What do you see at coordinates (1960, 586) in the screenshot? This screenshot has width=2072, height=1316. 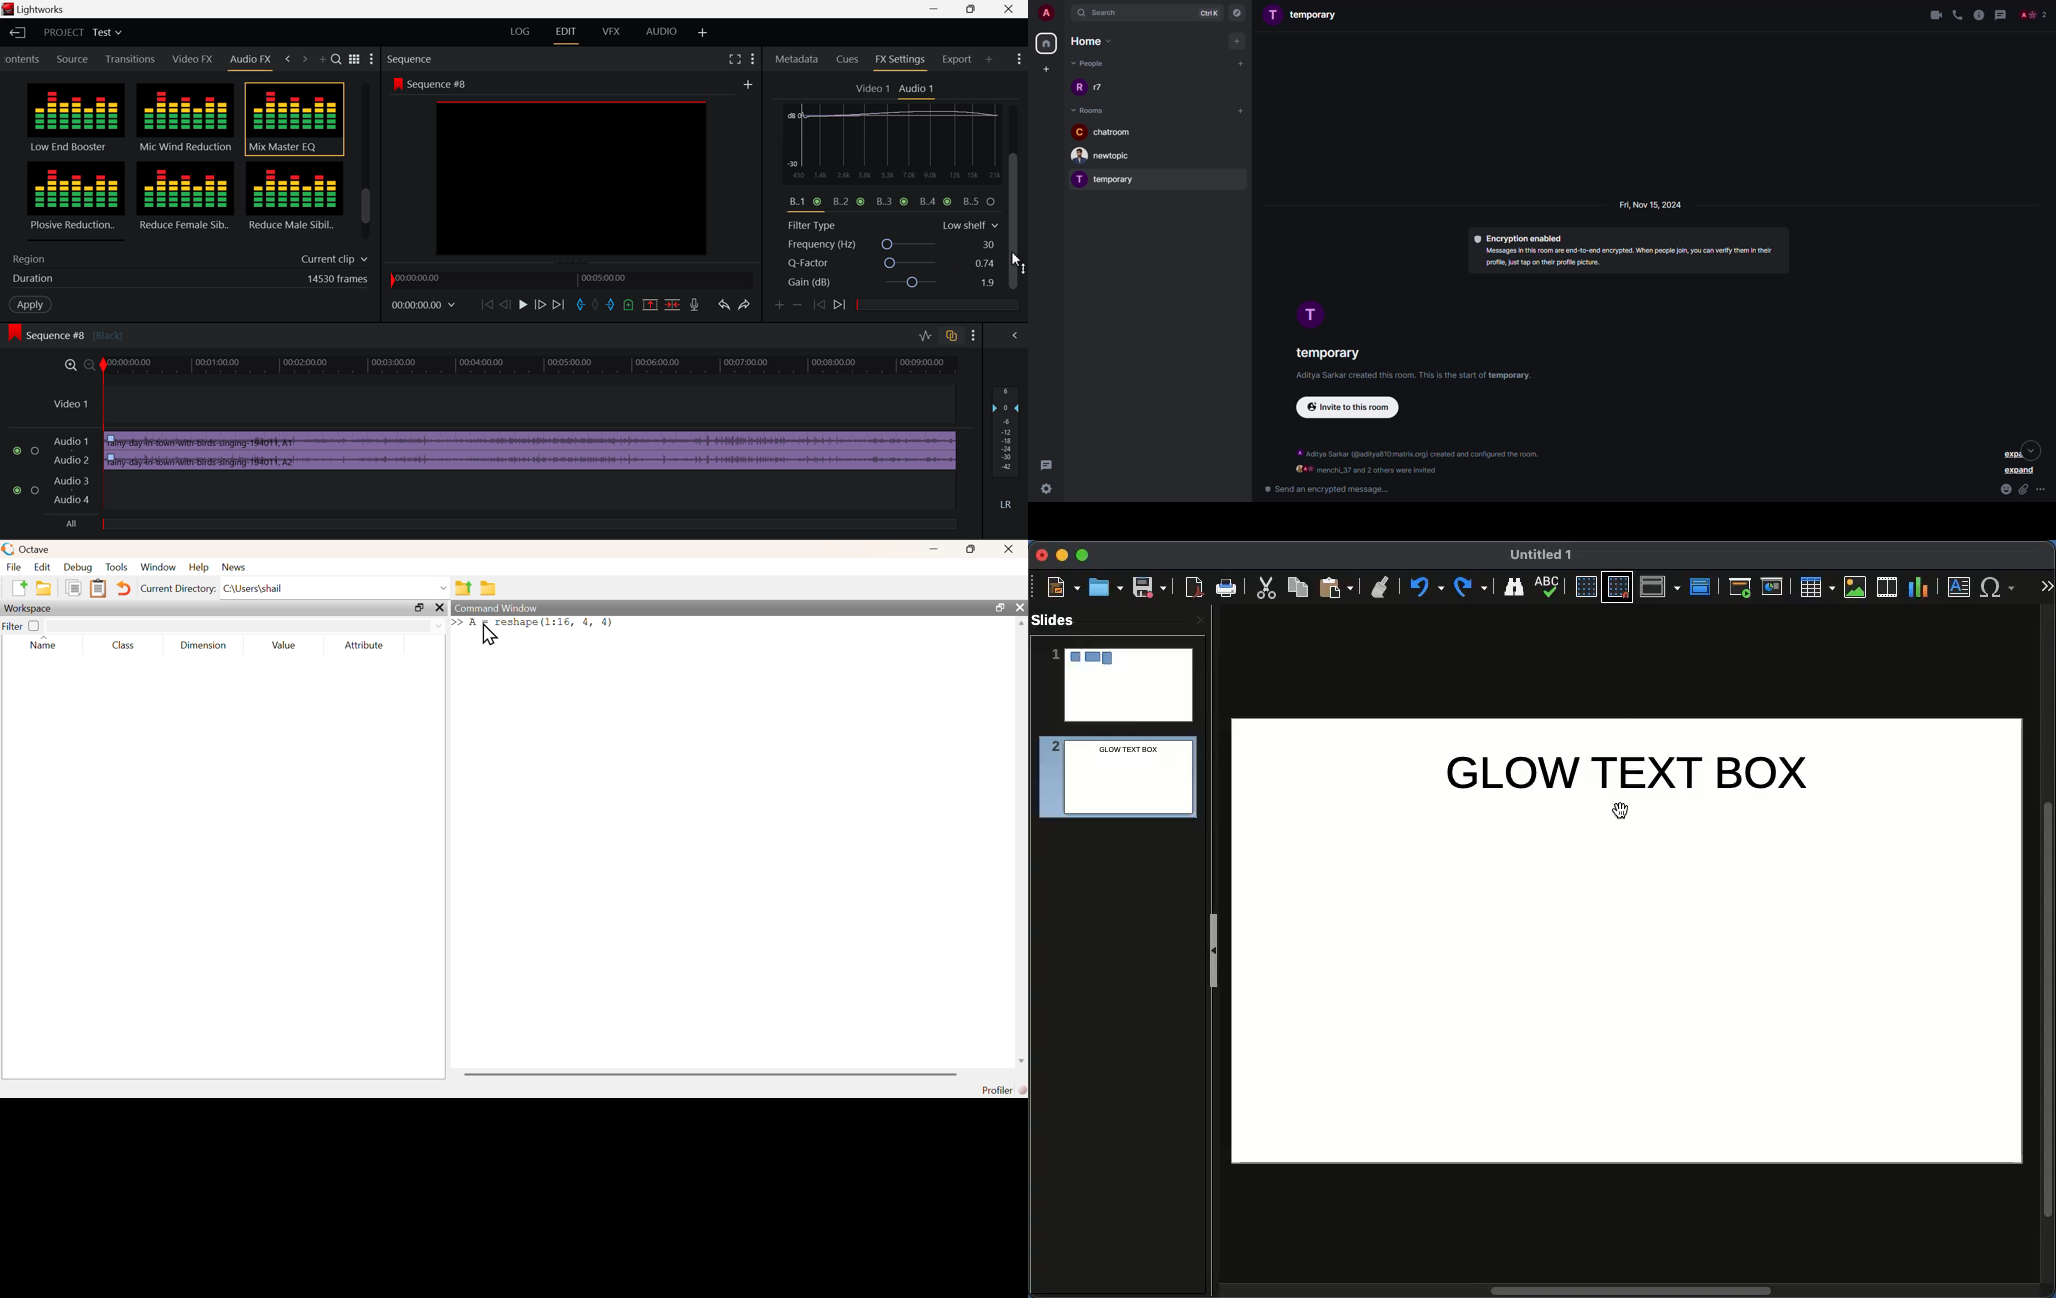 I see `Textbox` at bounding box center [1960, 586].